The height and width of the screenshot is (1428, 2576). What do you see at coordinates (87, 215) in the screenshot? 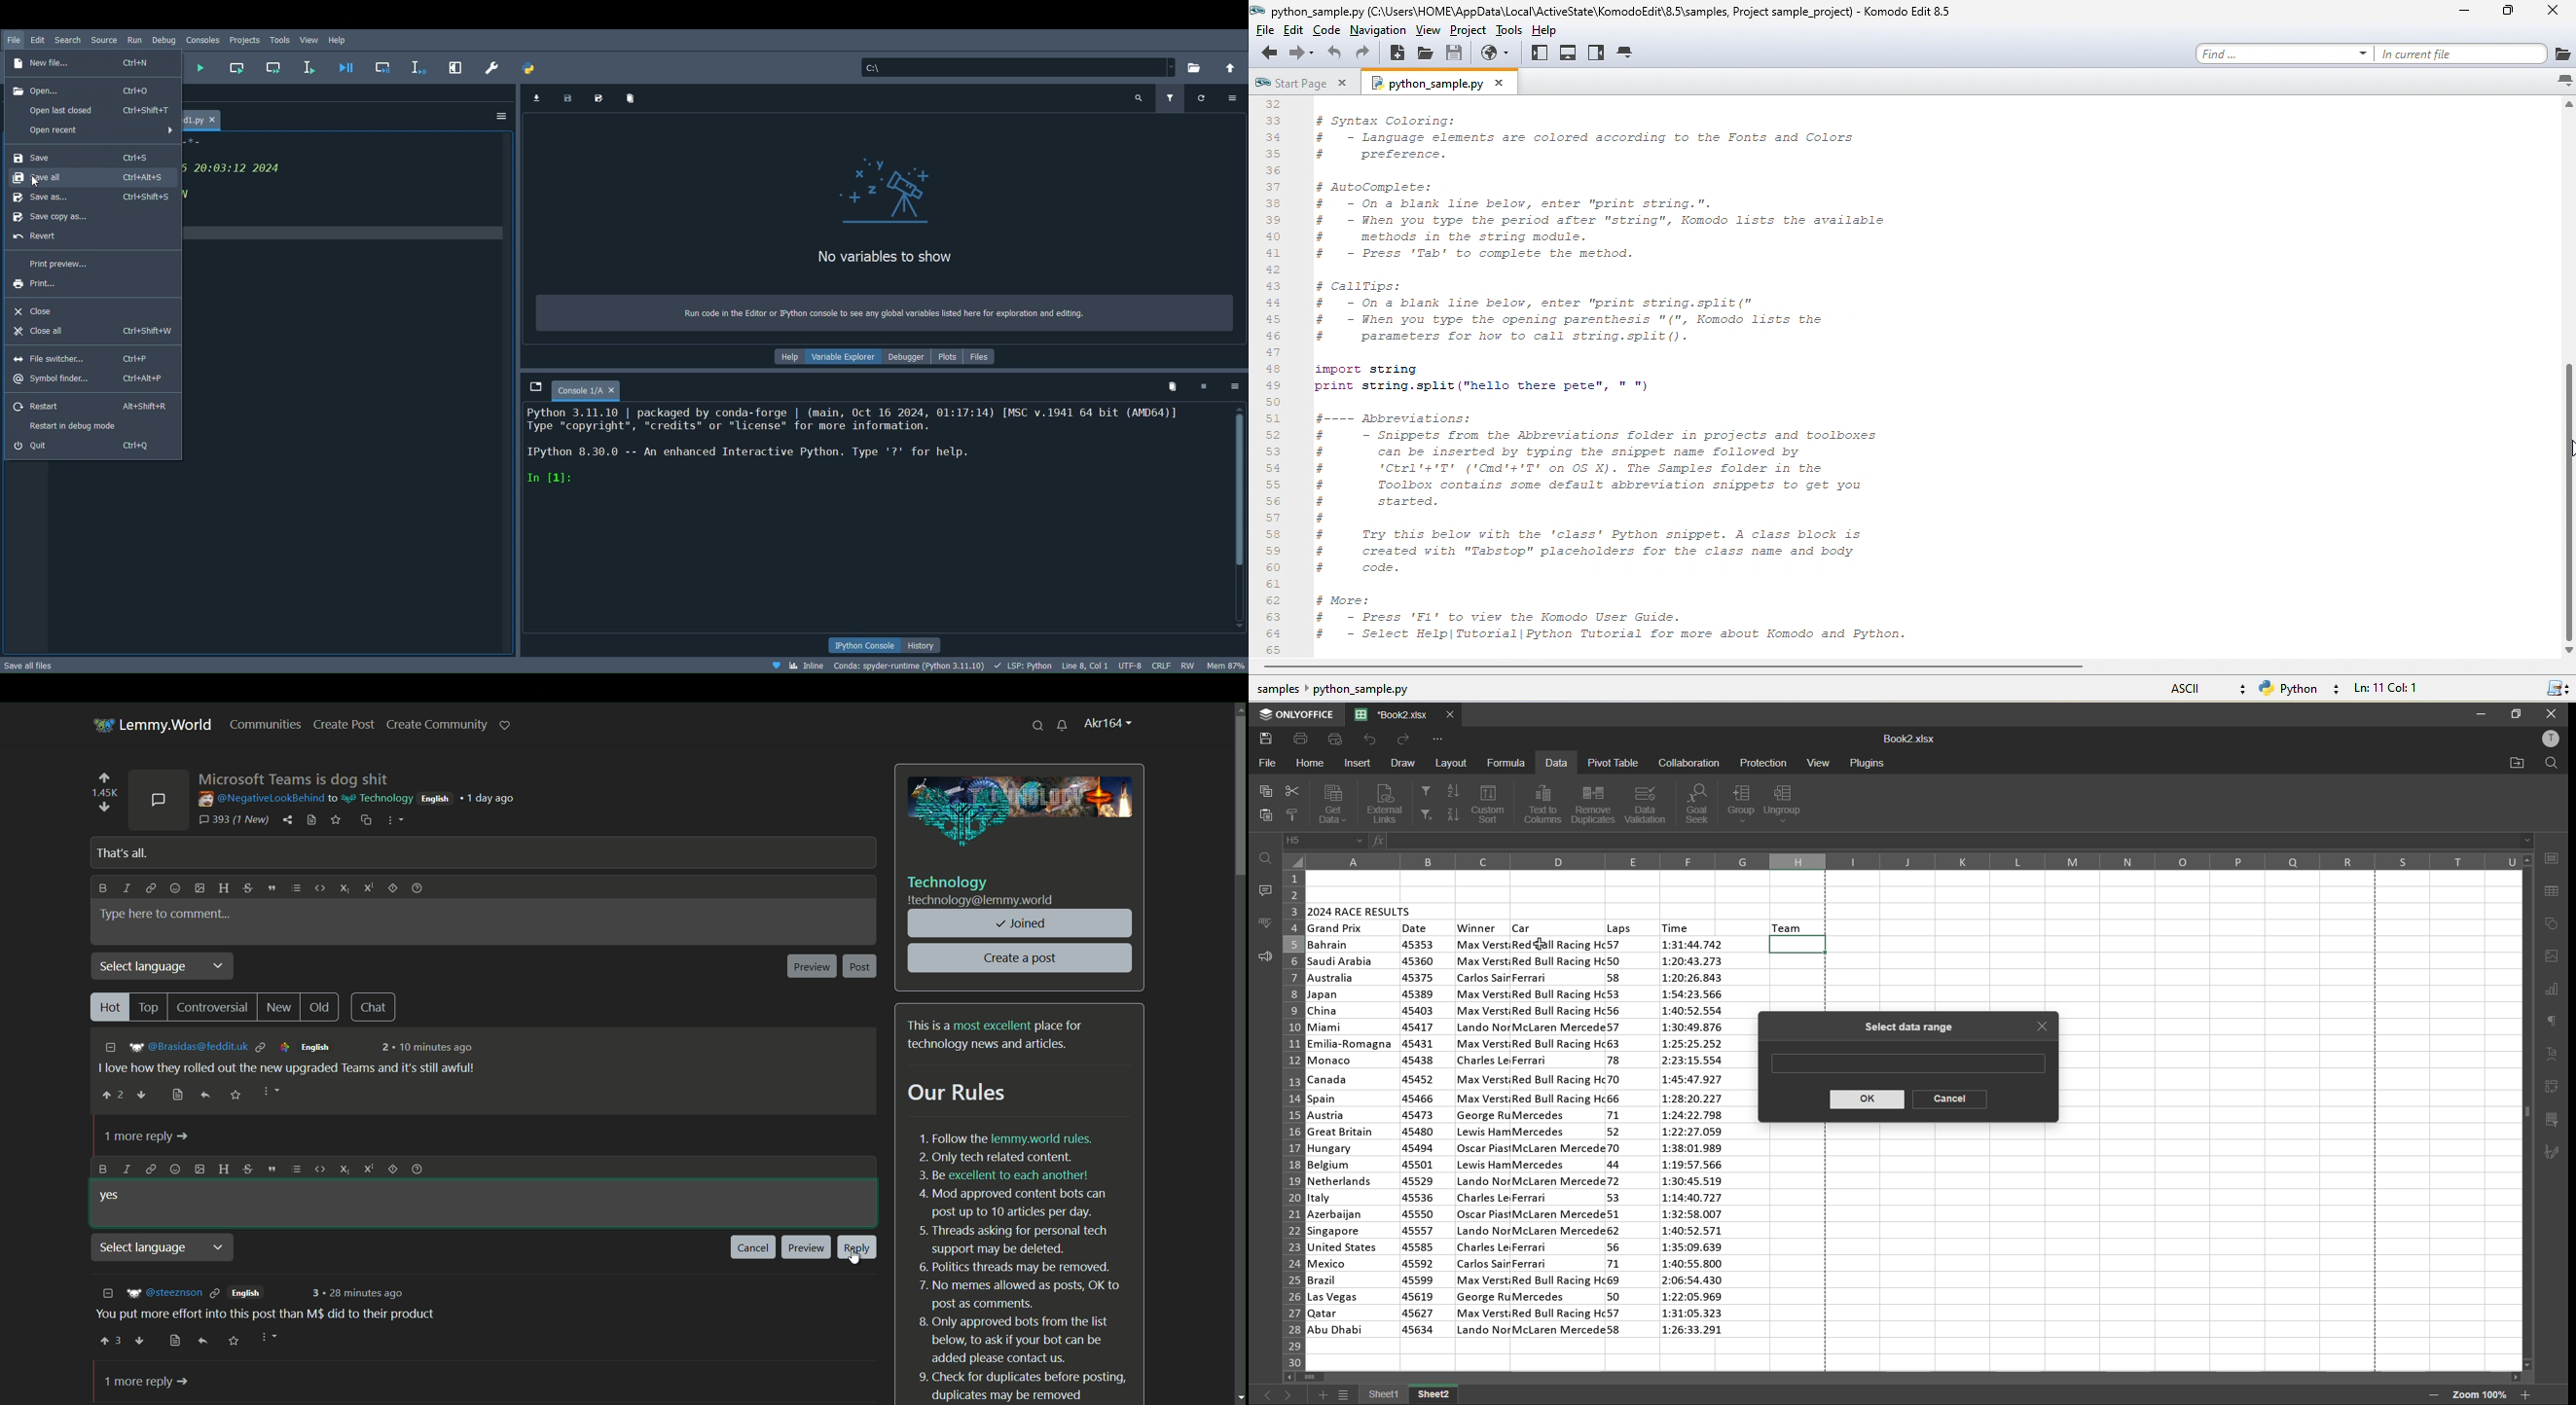
I see `Save copy as` at bounding box center [87, 215].